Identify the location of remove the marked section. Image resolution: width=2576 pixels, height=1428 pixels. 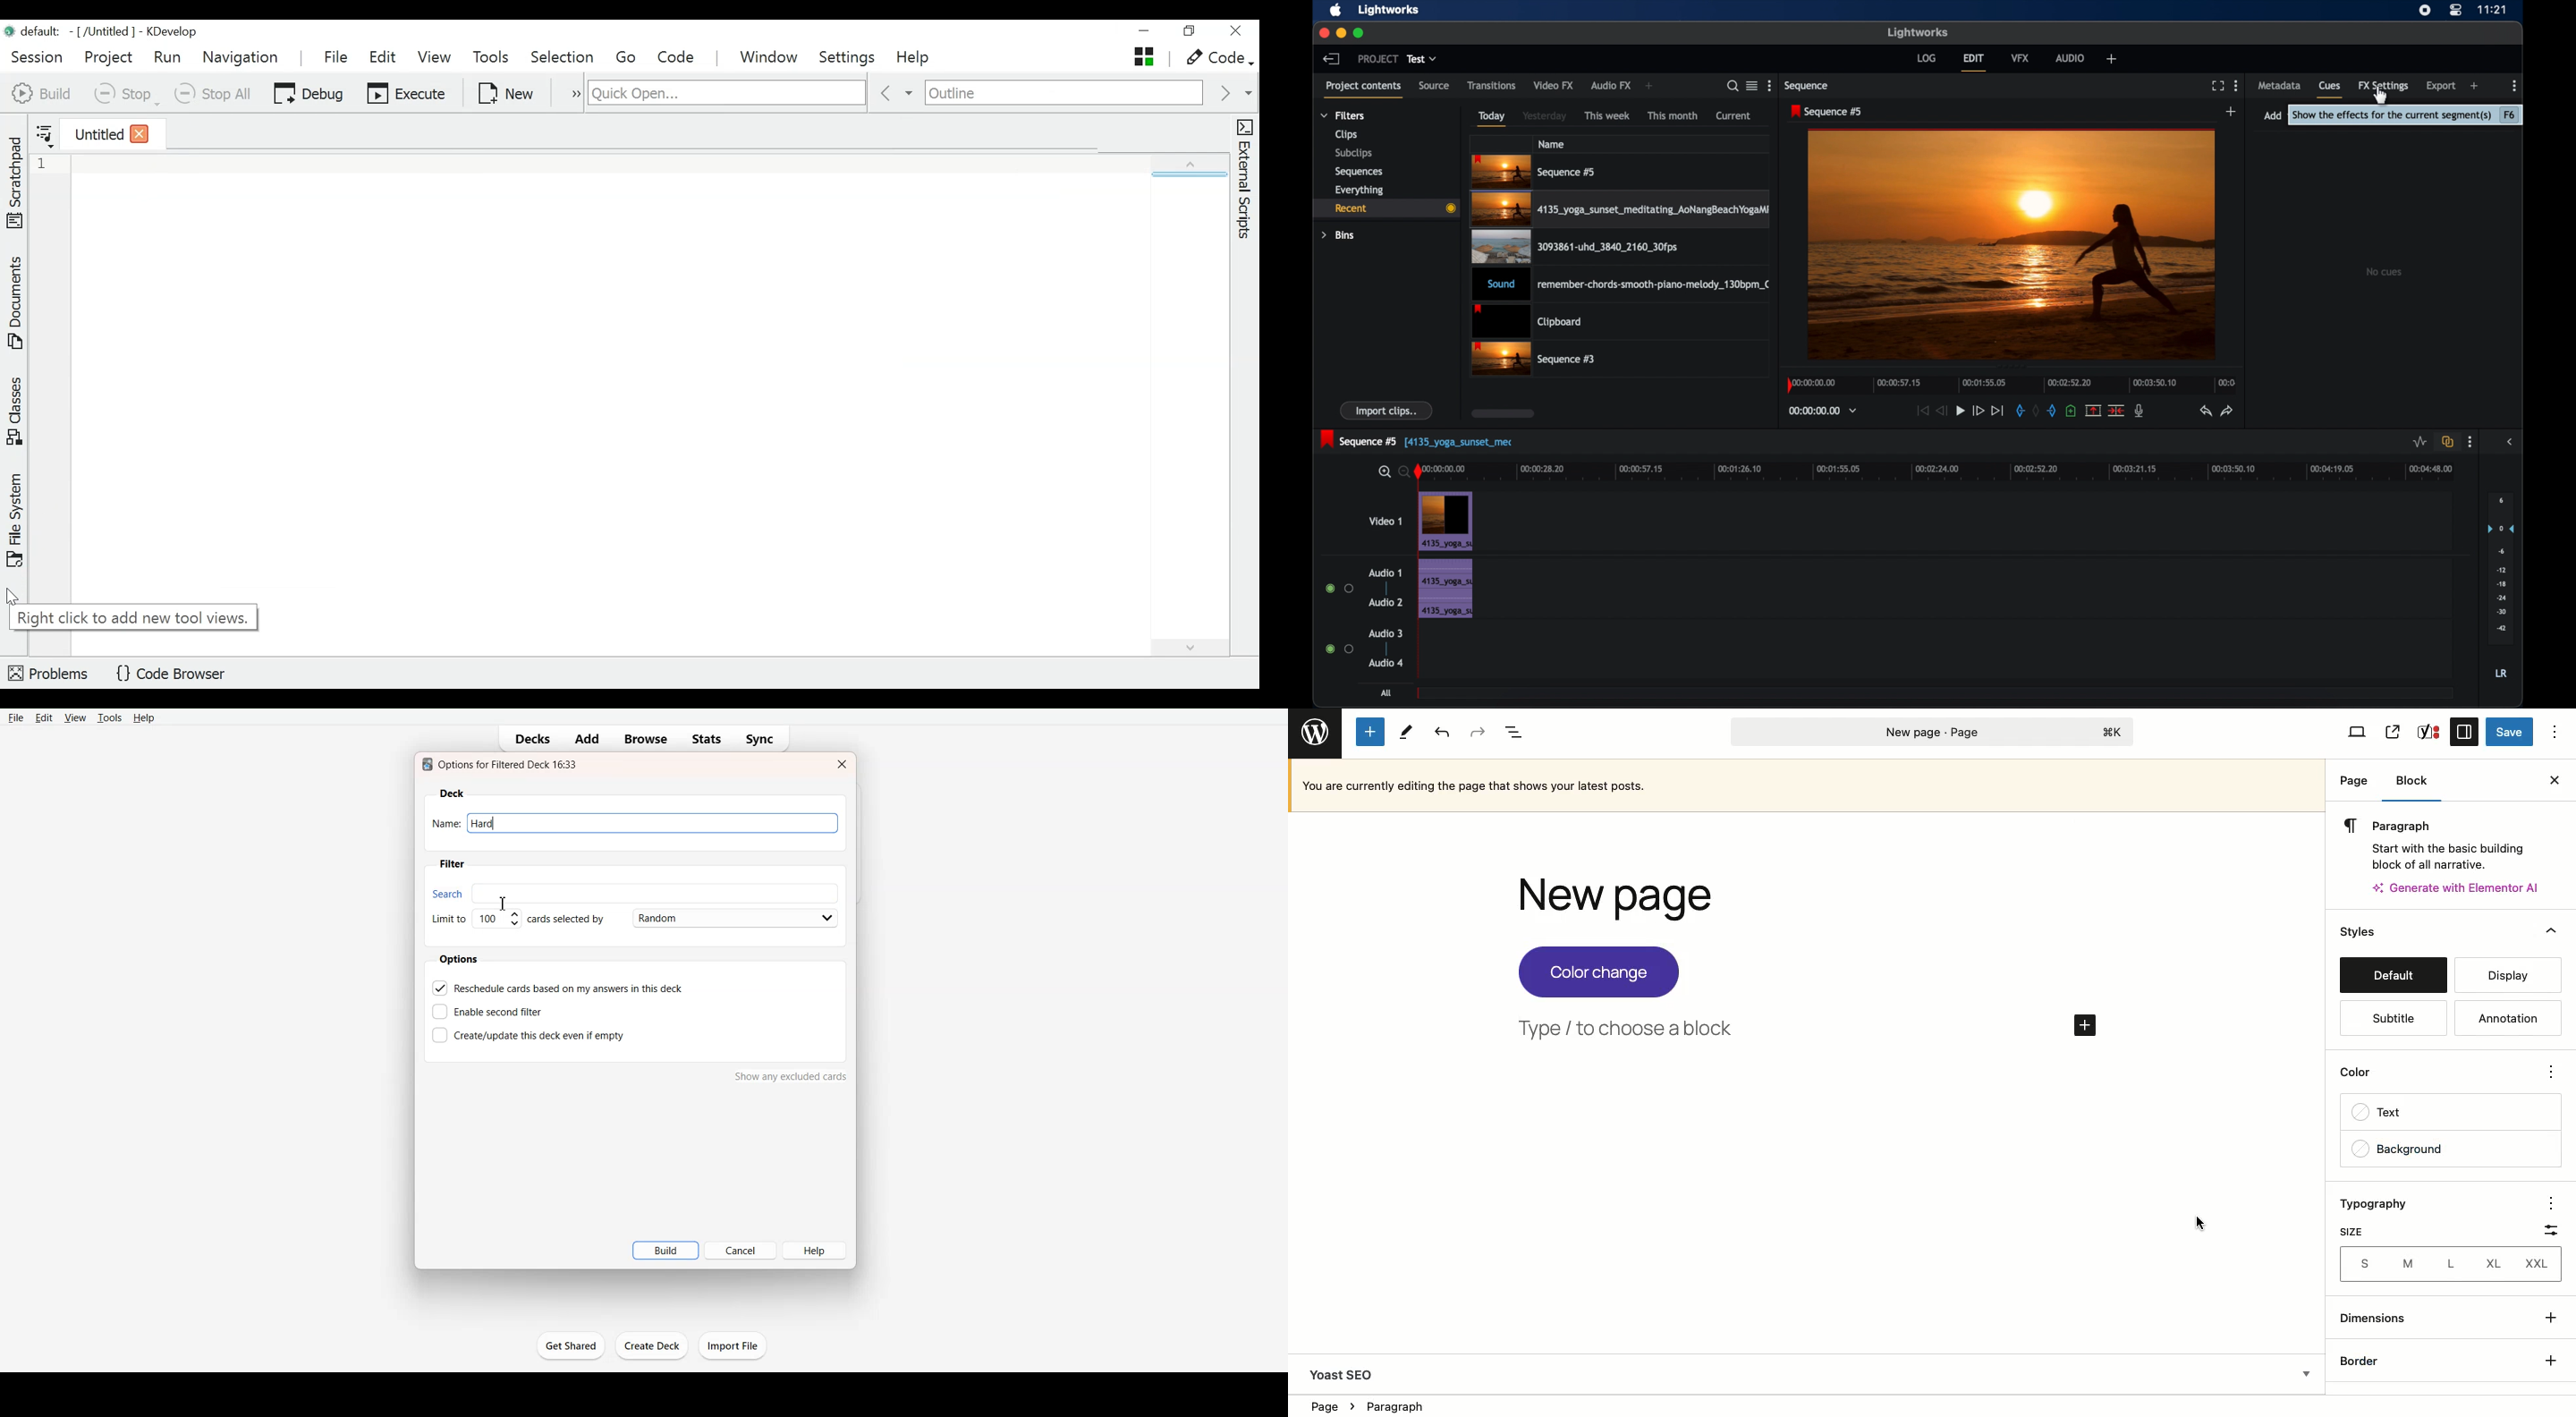
(2092, 411).